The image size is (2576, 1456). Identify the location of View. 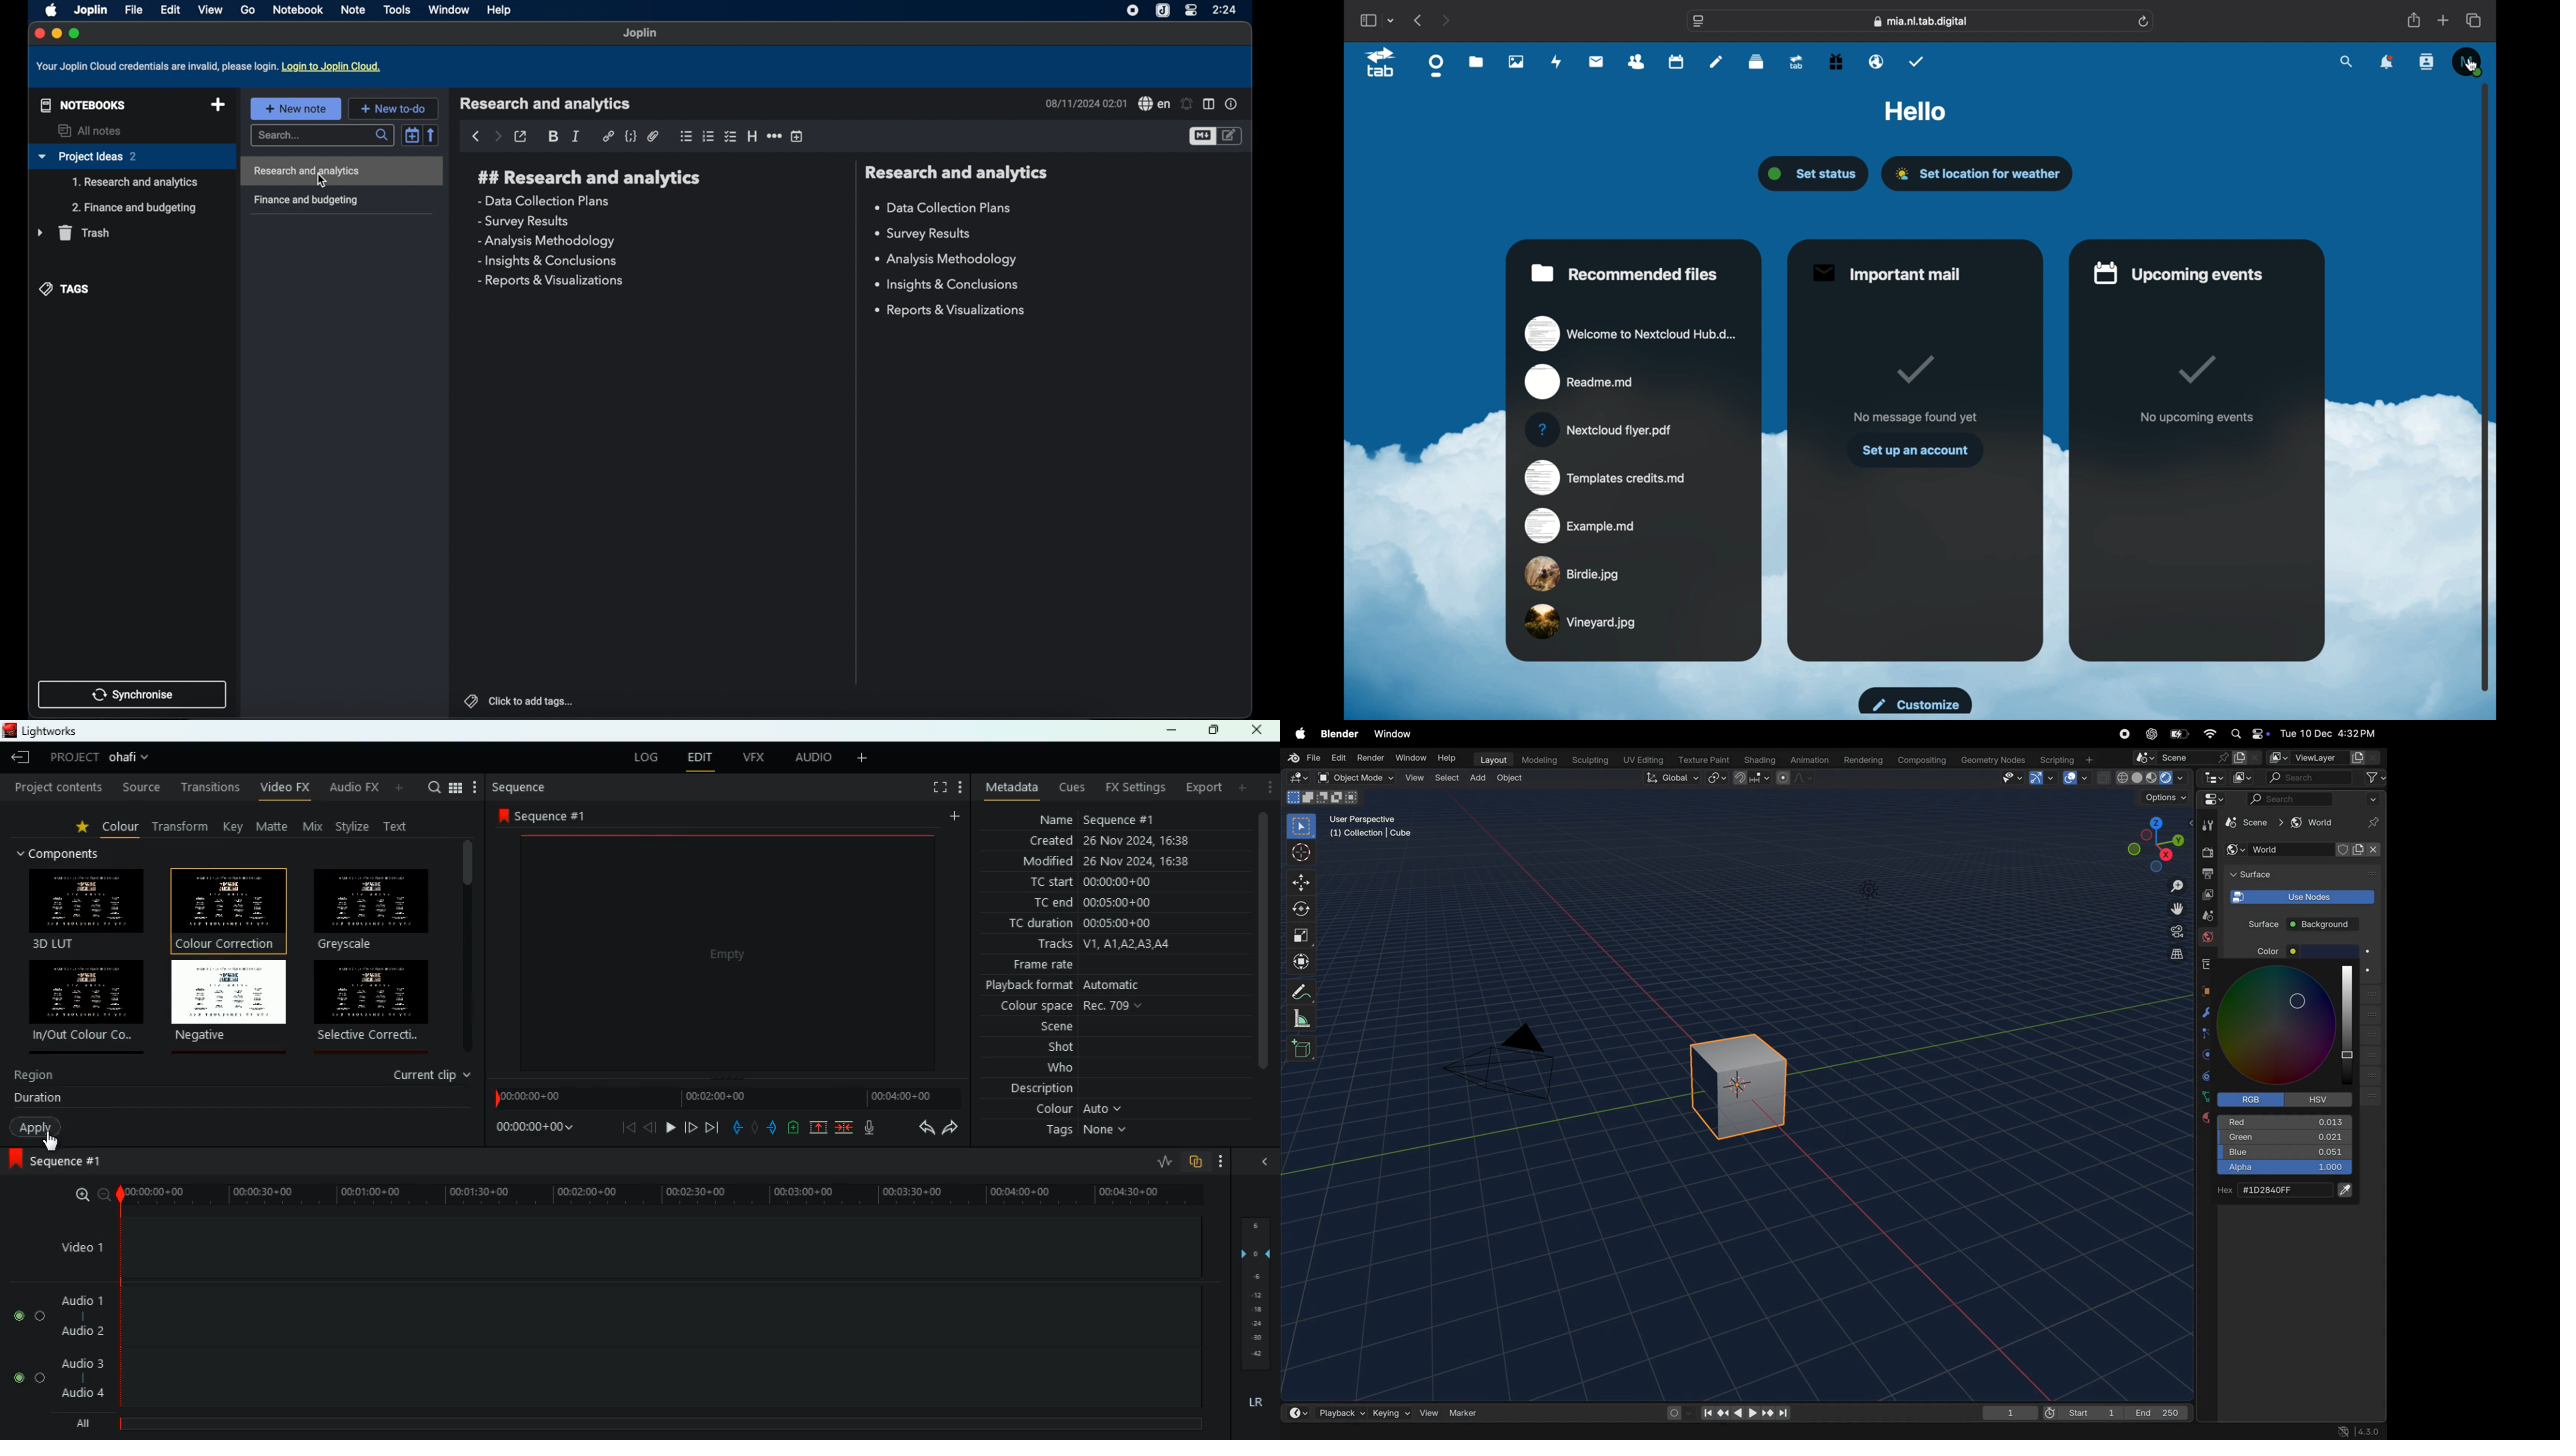
(1413, 778).